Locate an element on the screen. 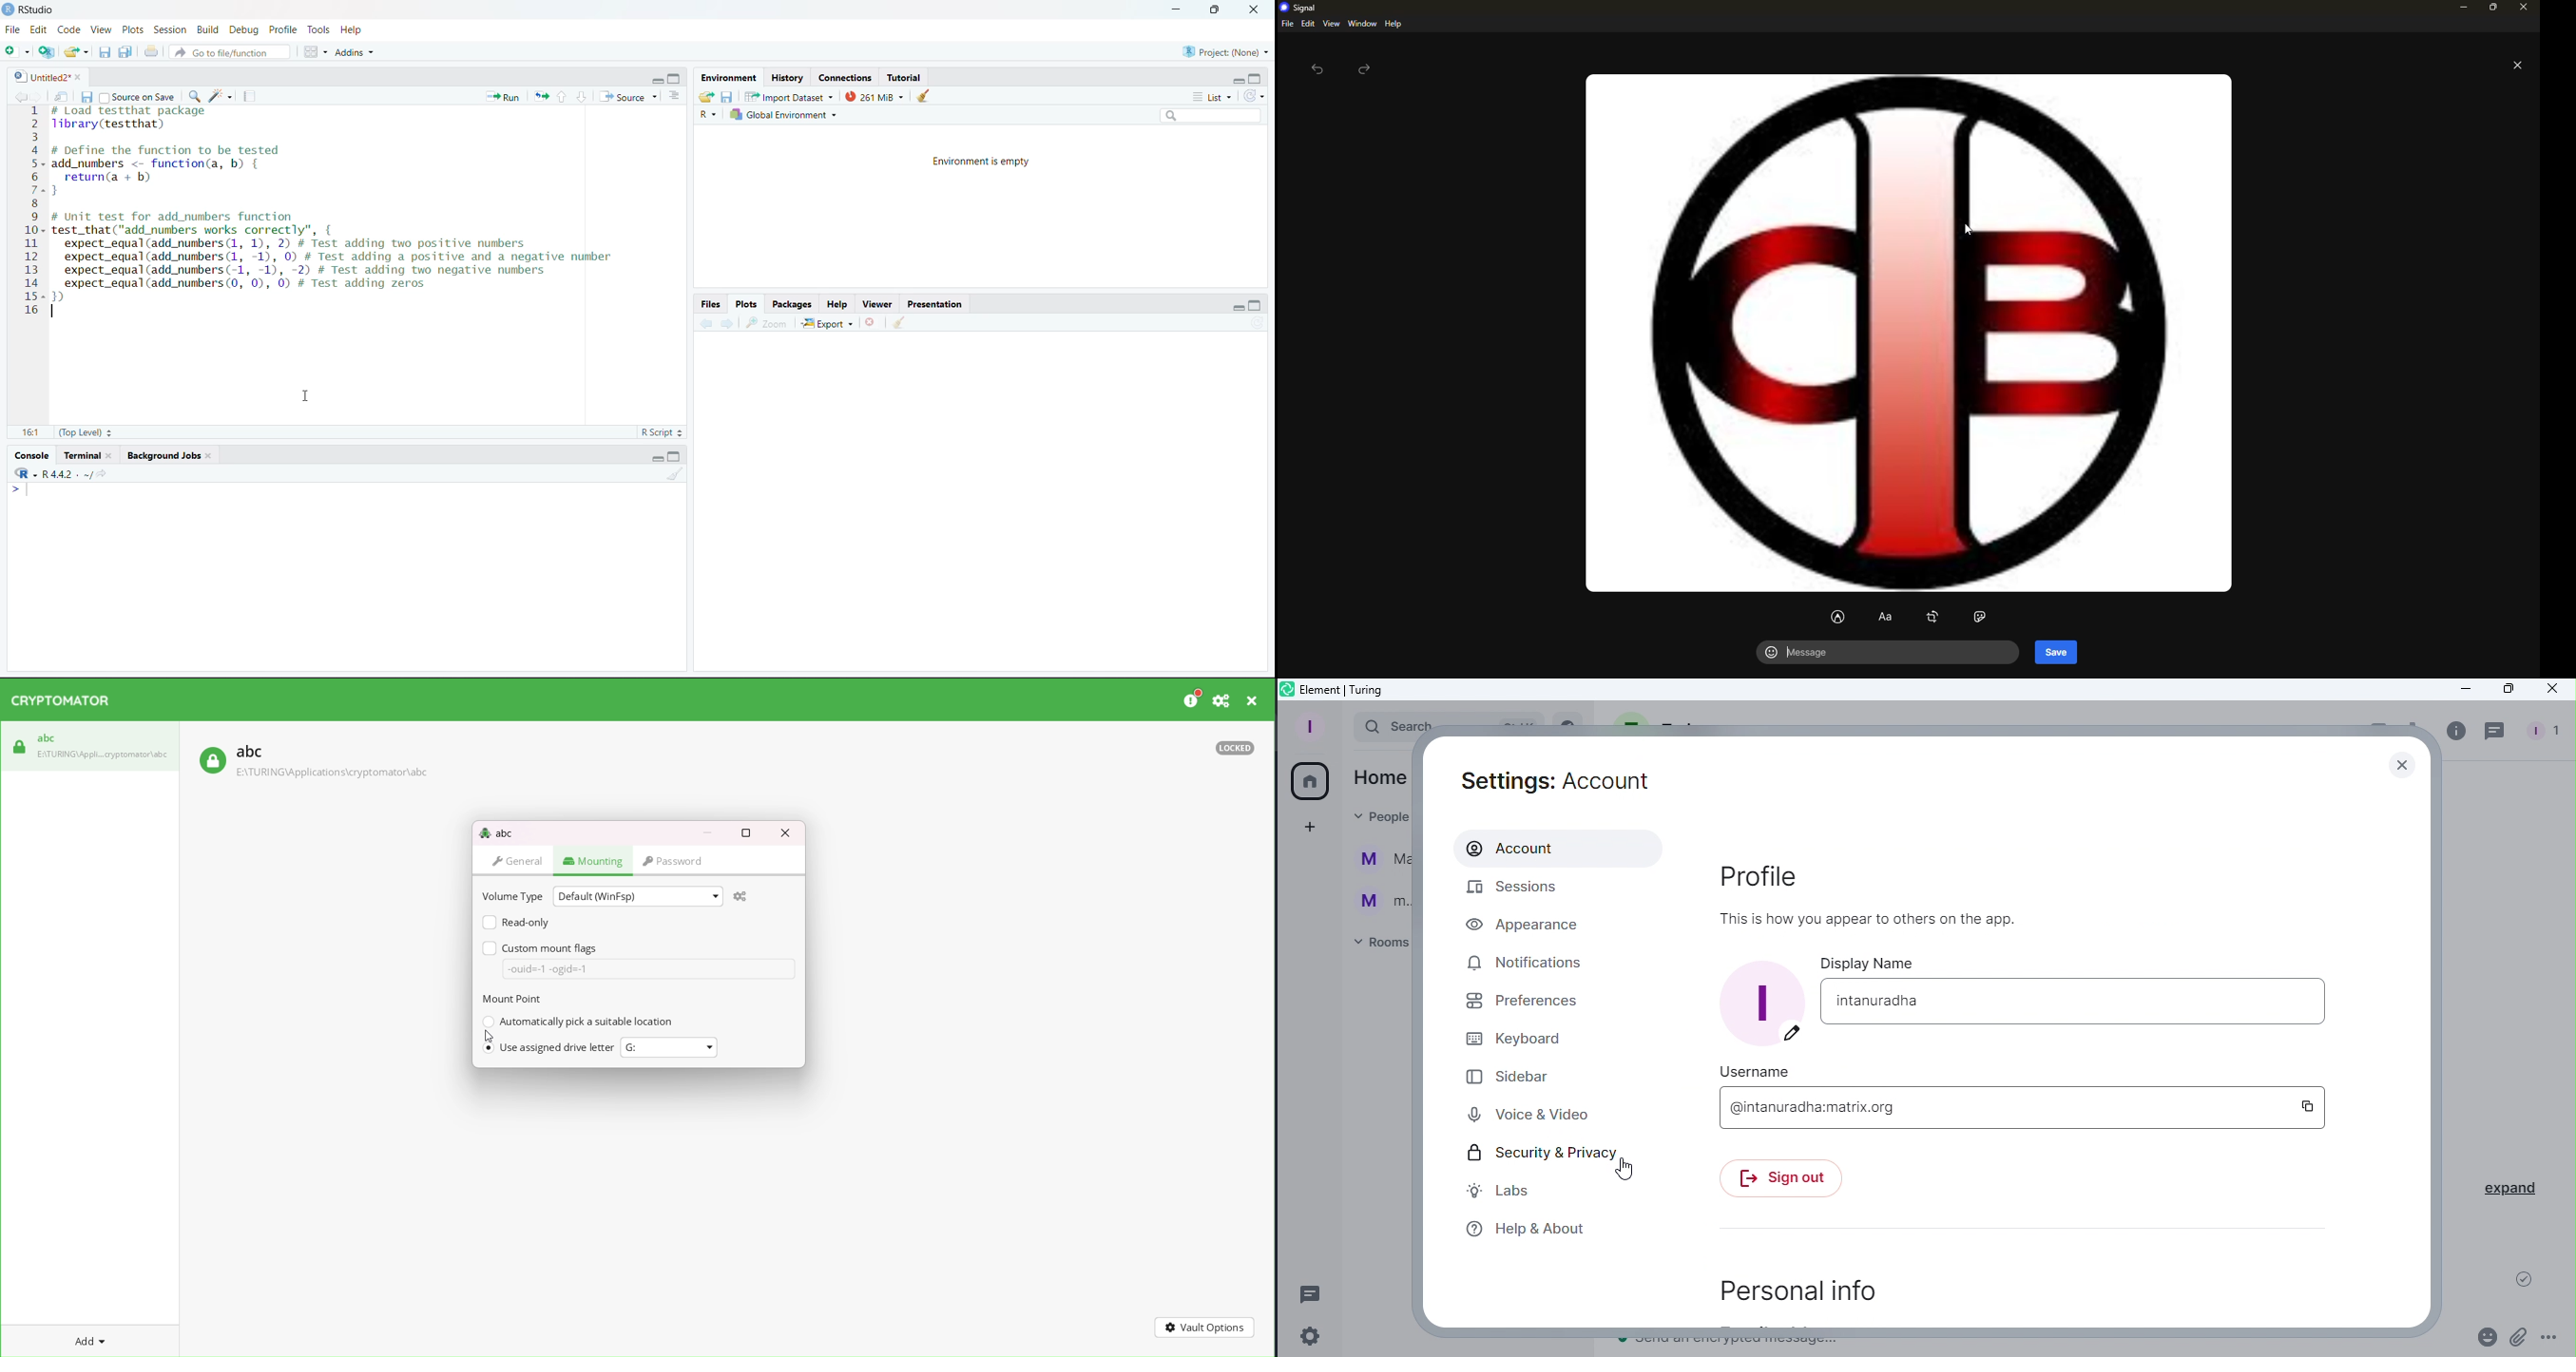 This screenshot has height=1372, width=2576. Print is located at coordinates (152, 52).